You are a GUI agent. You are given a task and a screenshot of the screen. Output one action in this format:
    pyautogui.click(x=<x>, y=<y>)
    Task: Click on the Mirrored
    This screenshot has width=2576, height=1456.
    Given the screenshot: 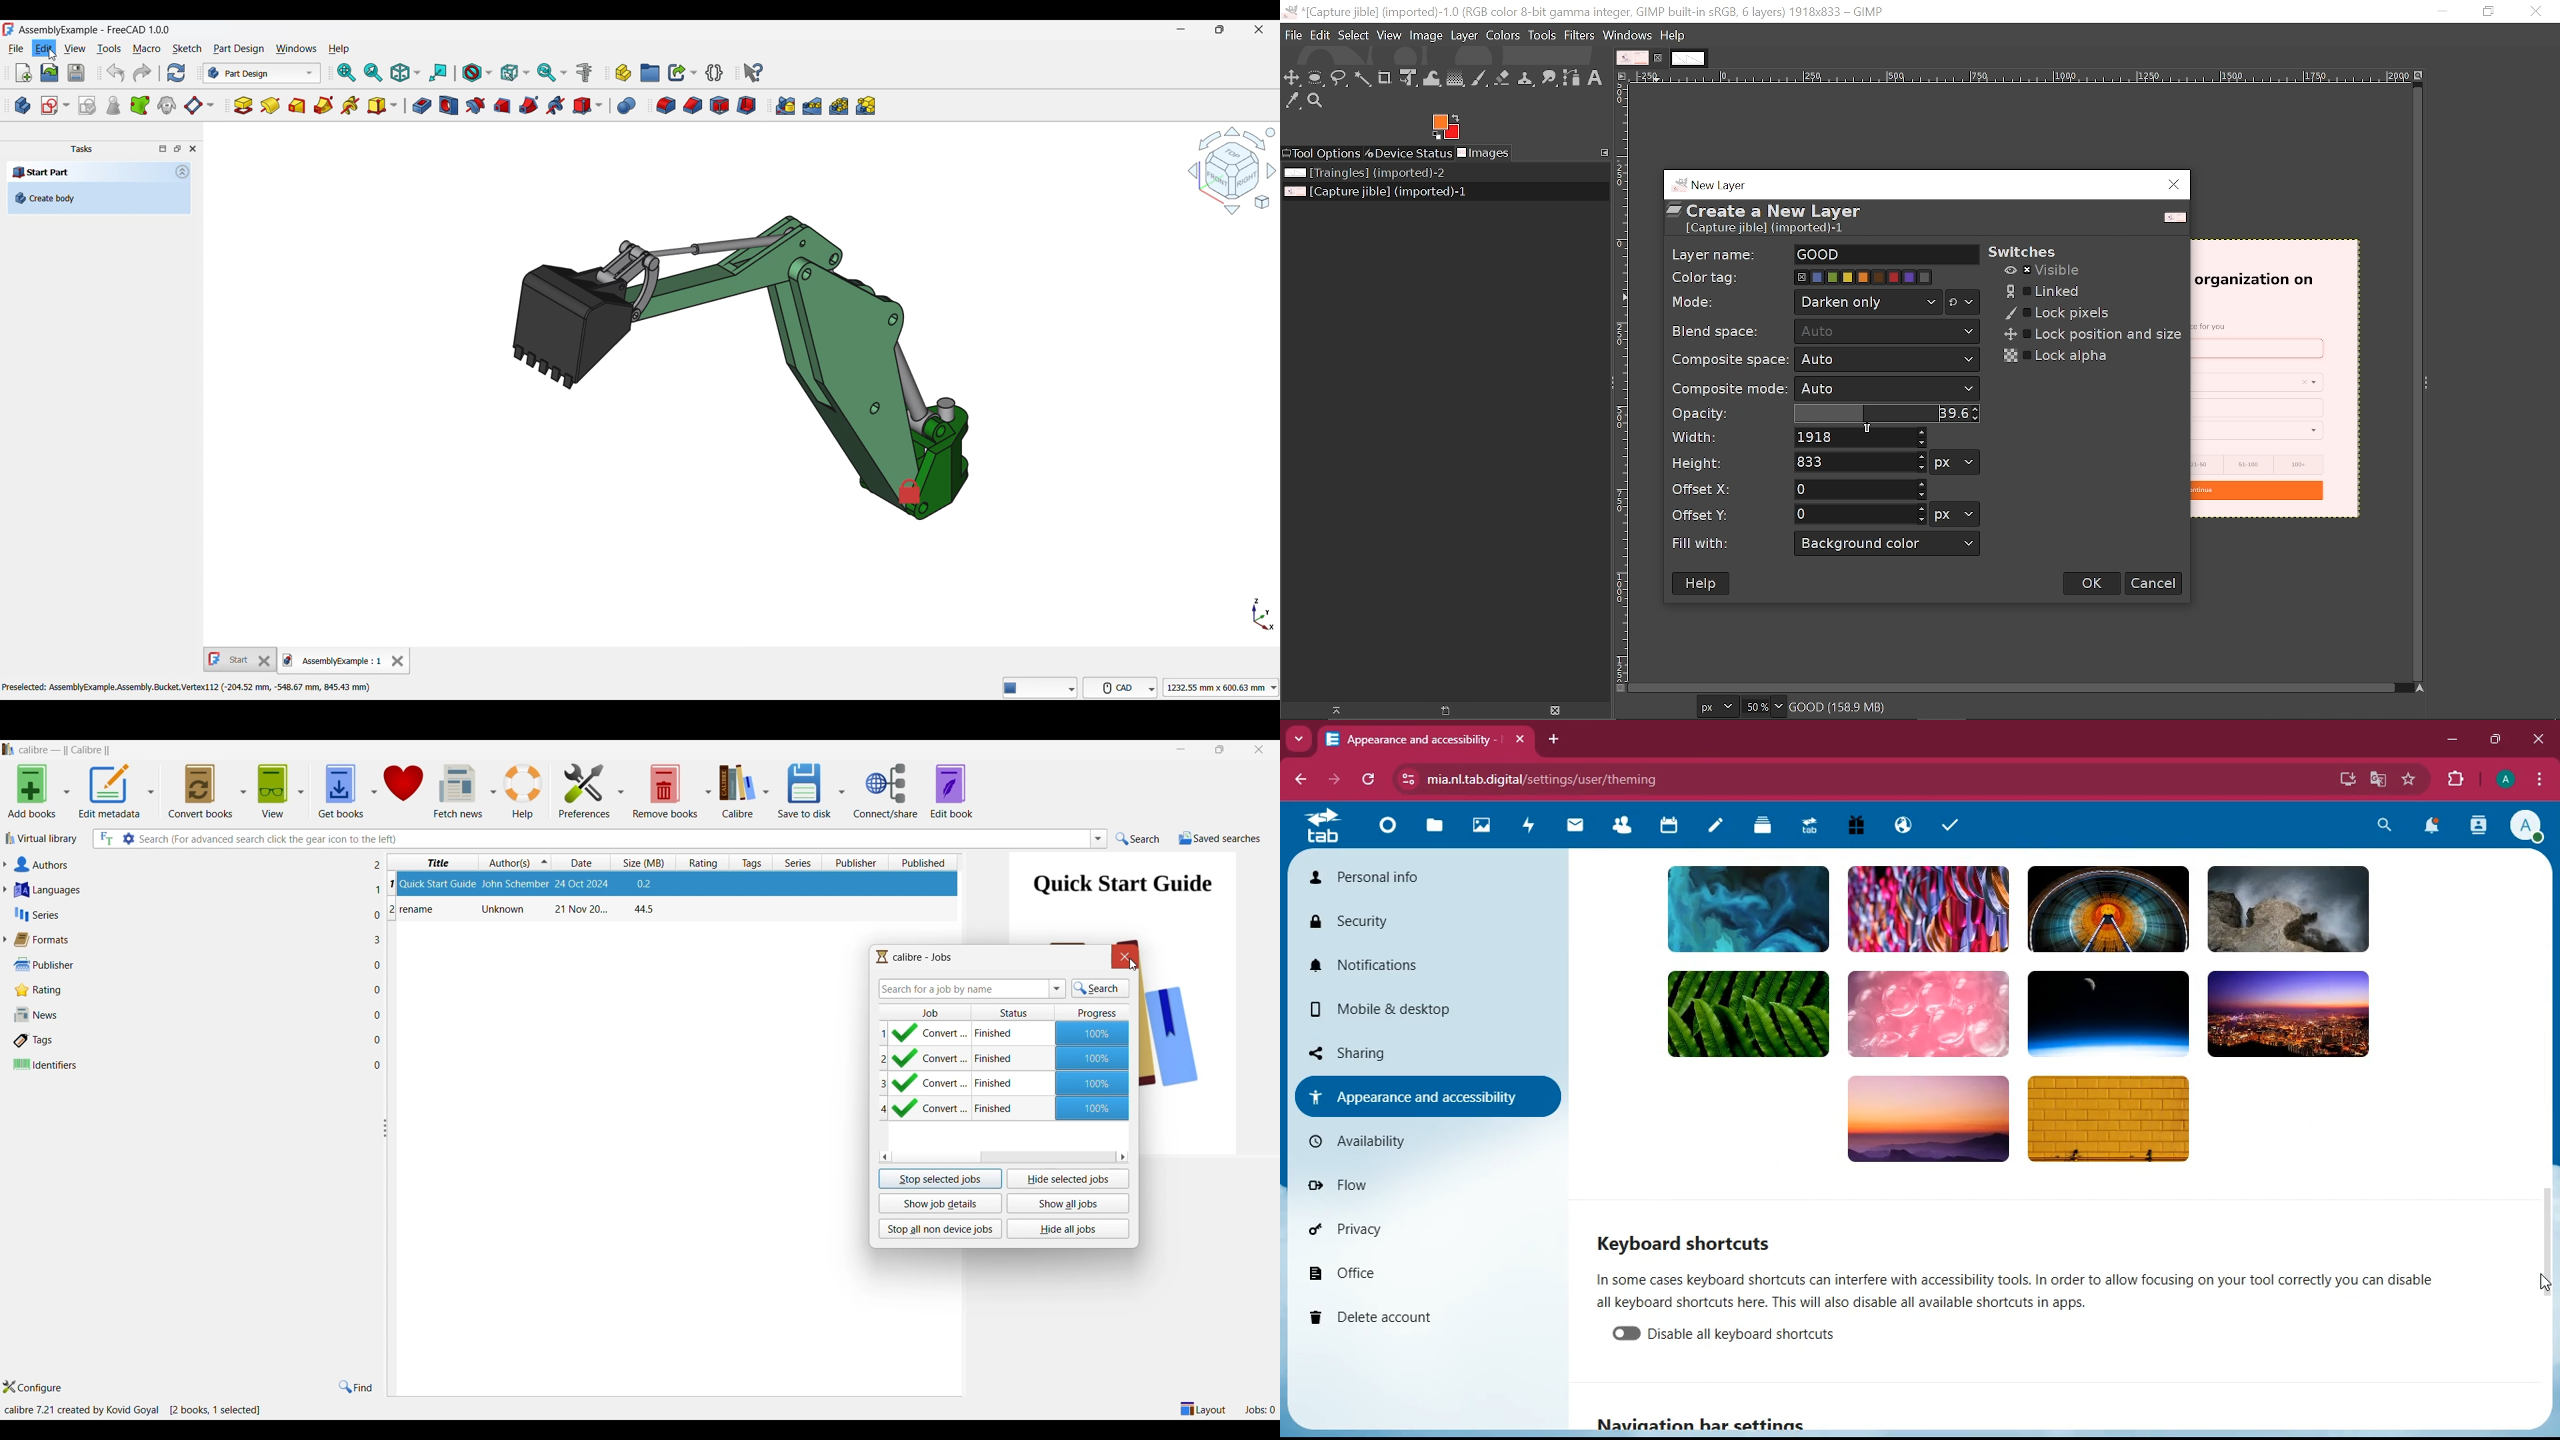 What is the action you would take?
    pyautogui.click(x=785, y=105)
    